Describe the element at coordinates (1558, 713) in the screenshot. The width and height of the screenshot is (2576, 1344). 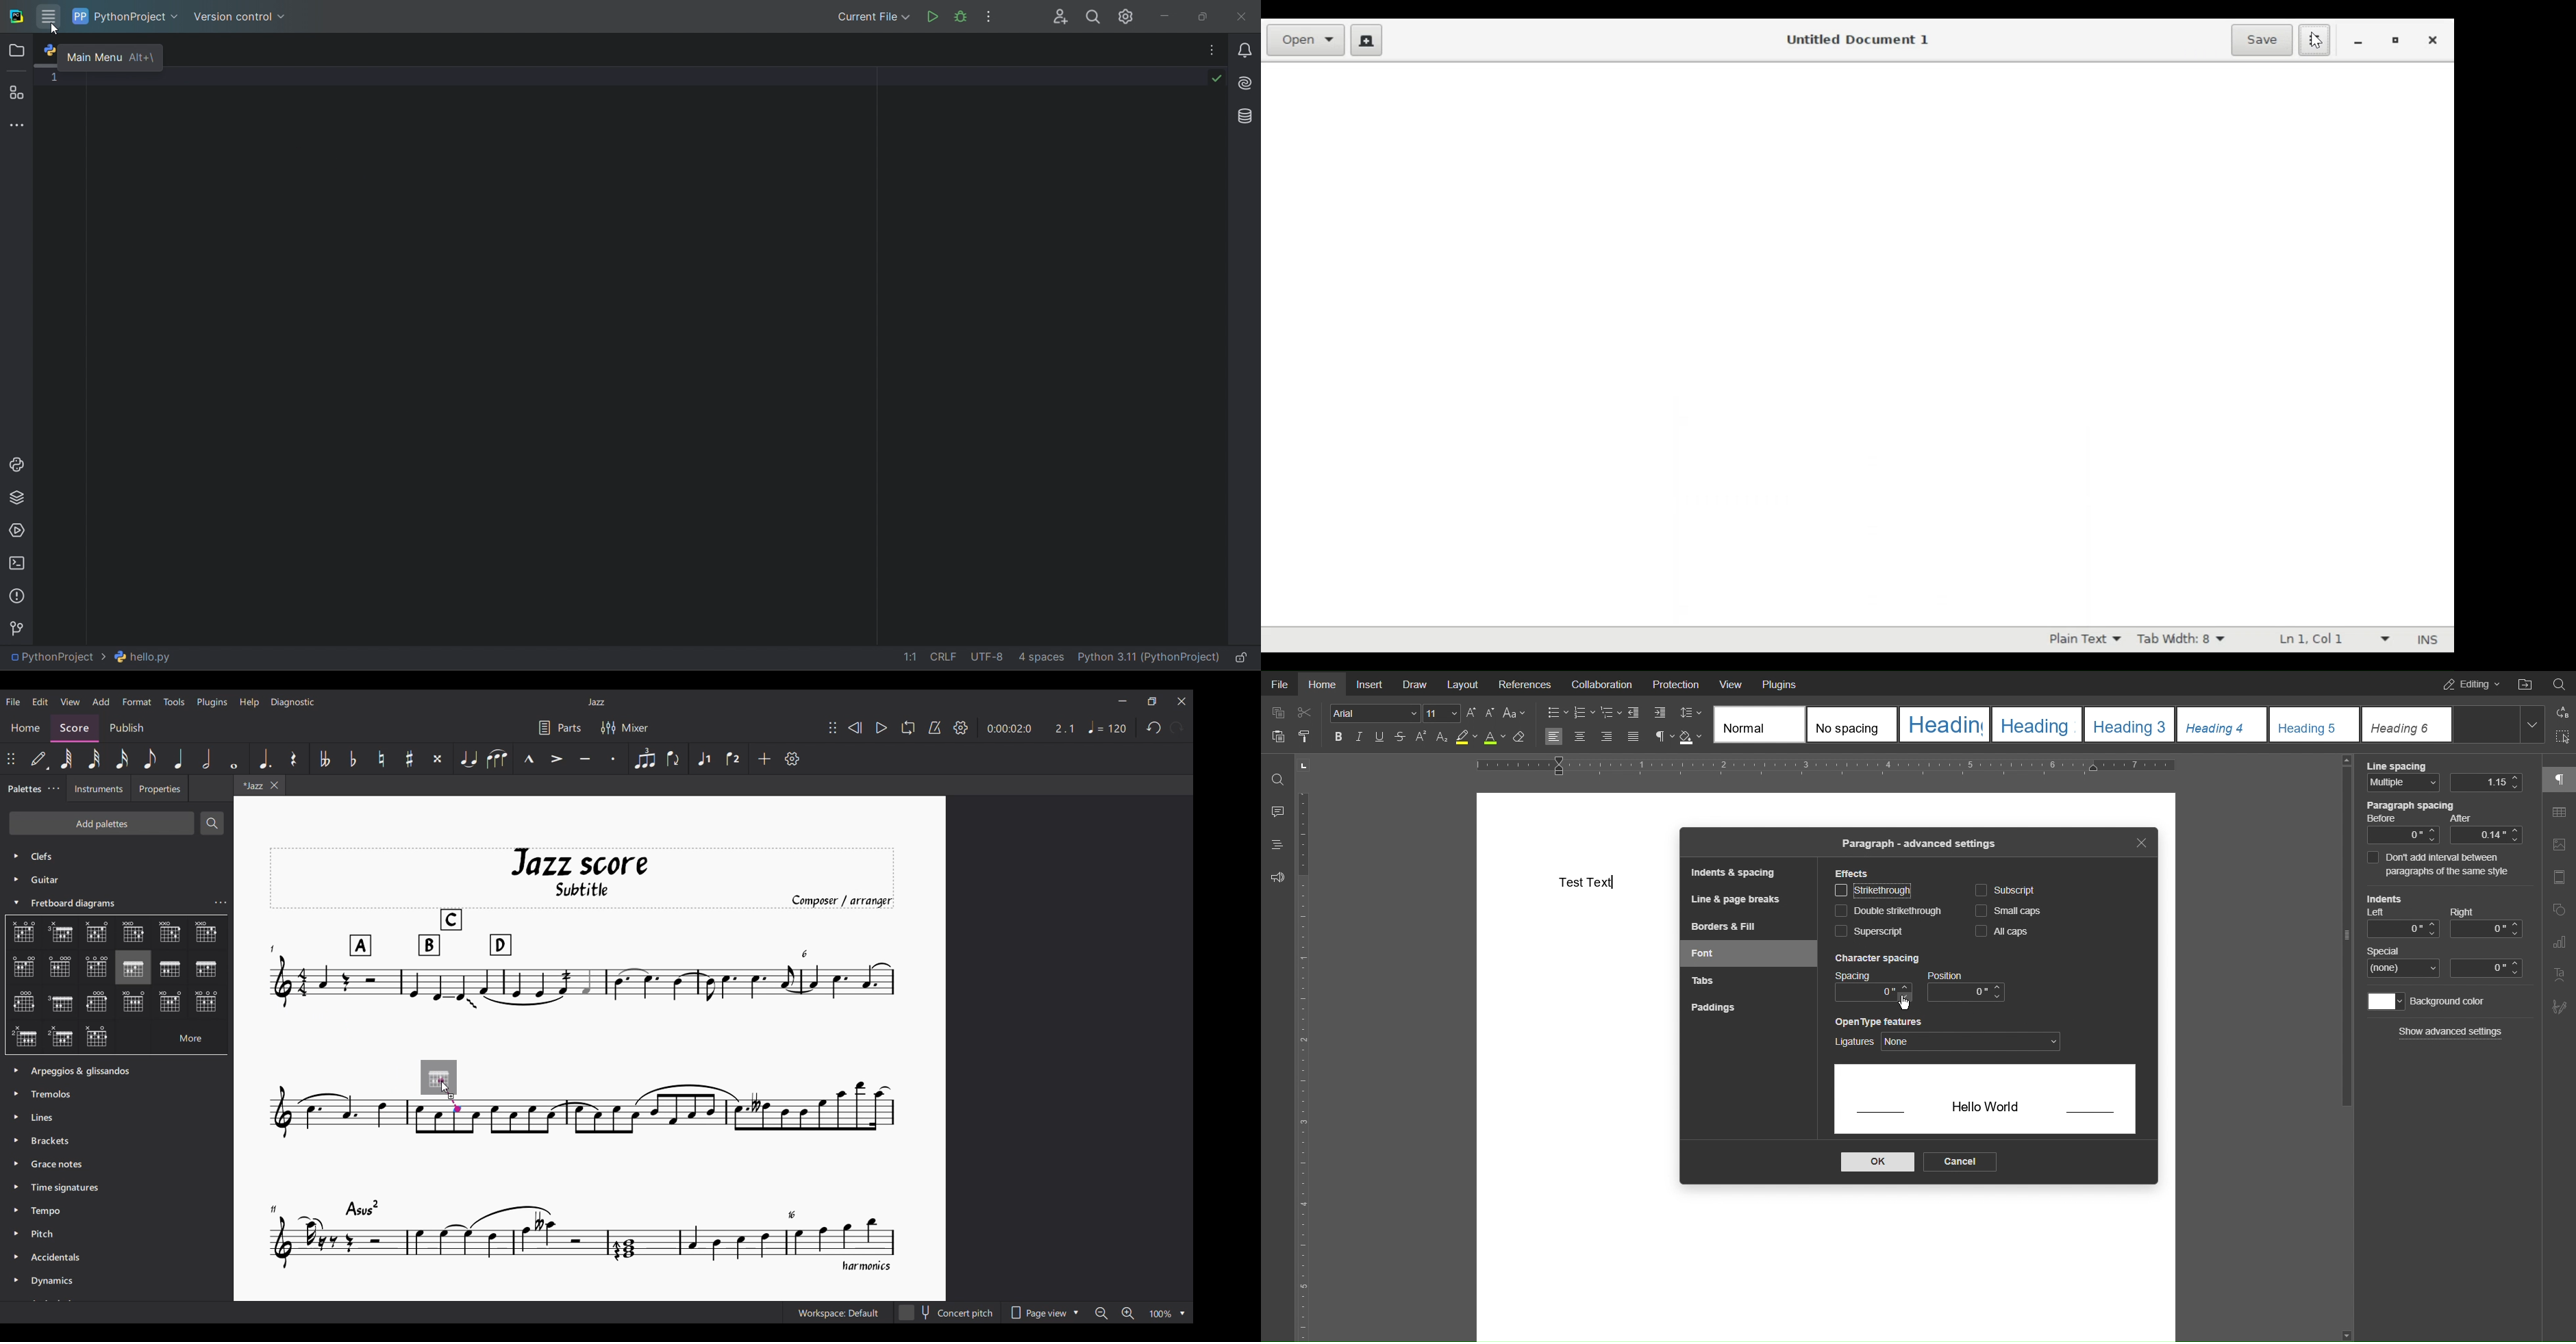
I see `Bullet List` at that location.